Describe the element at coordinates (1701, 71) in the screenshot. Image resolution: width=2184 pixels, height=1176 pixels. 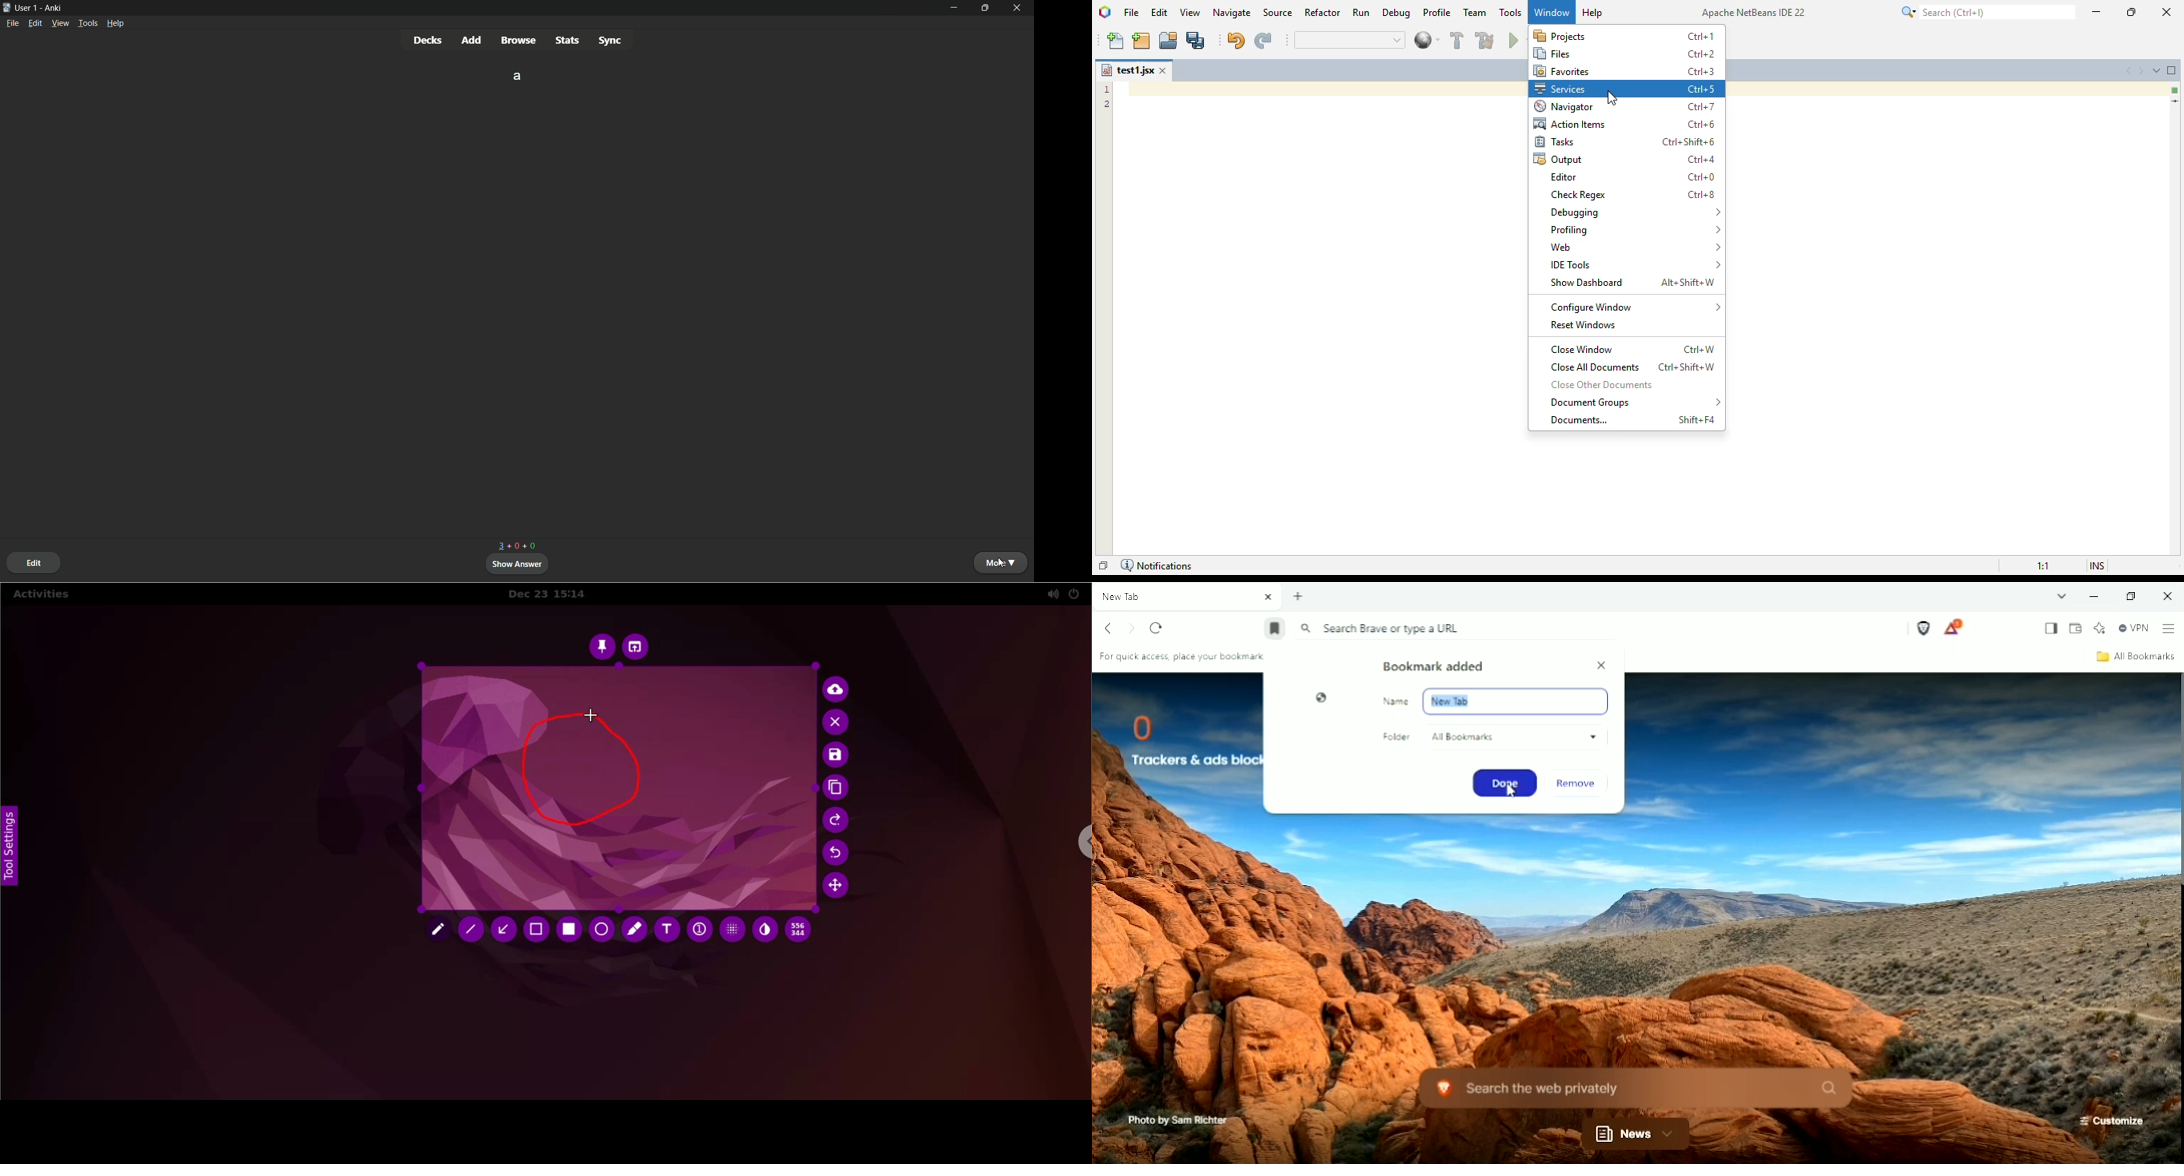
I see `shortcut for favorites` at that location.